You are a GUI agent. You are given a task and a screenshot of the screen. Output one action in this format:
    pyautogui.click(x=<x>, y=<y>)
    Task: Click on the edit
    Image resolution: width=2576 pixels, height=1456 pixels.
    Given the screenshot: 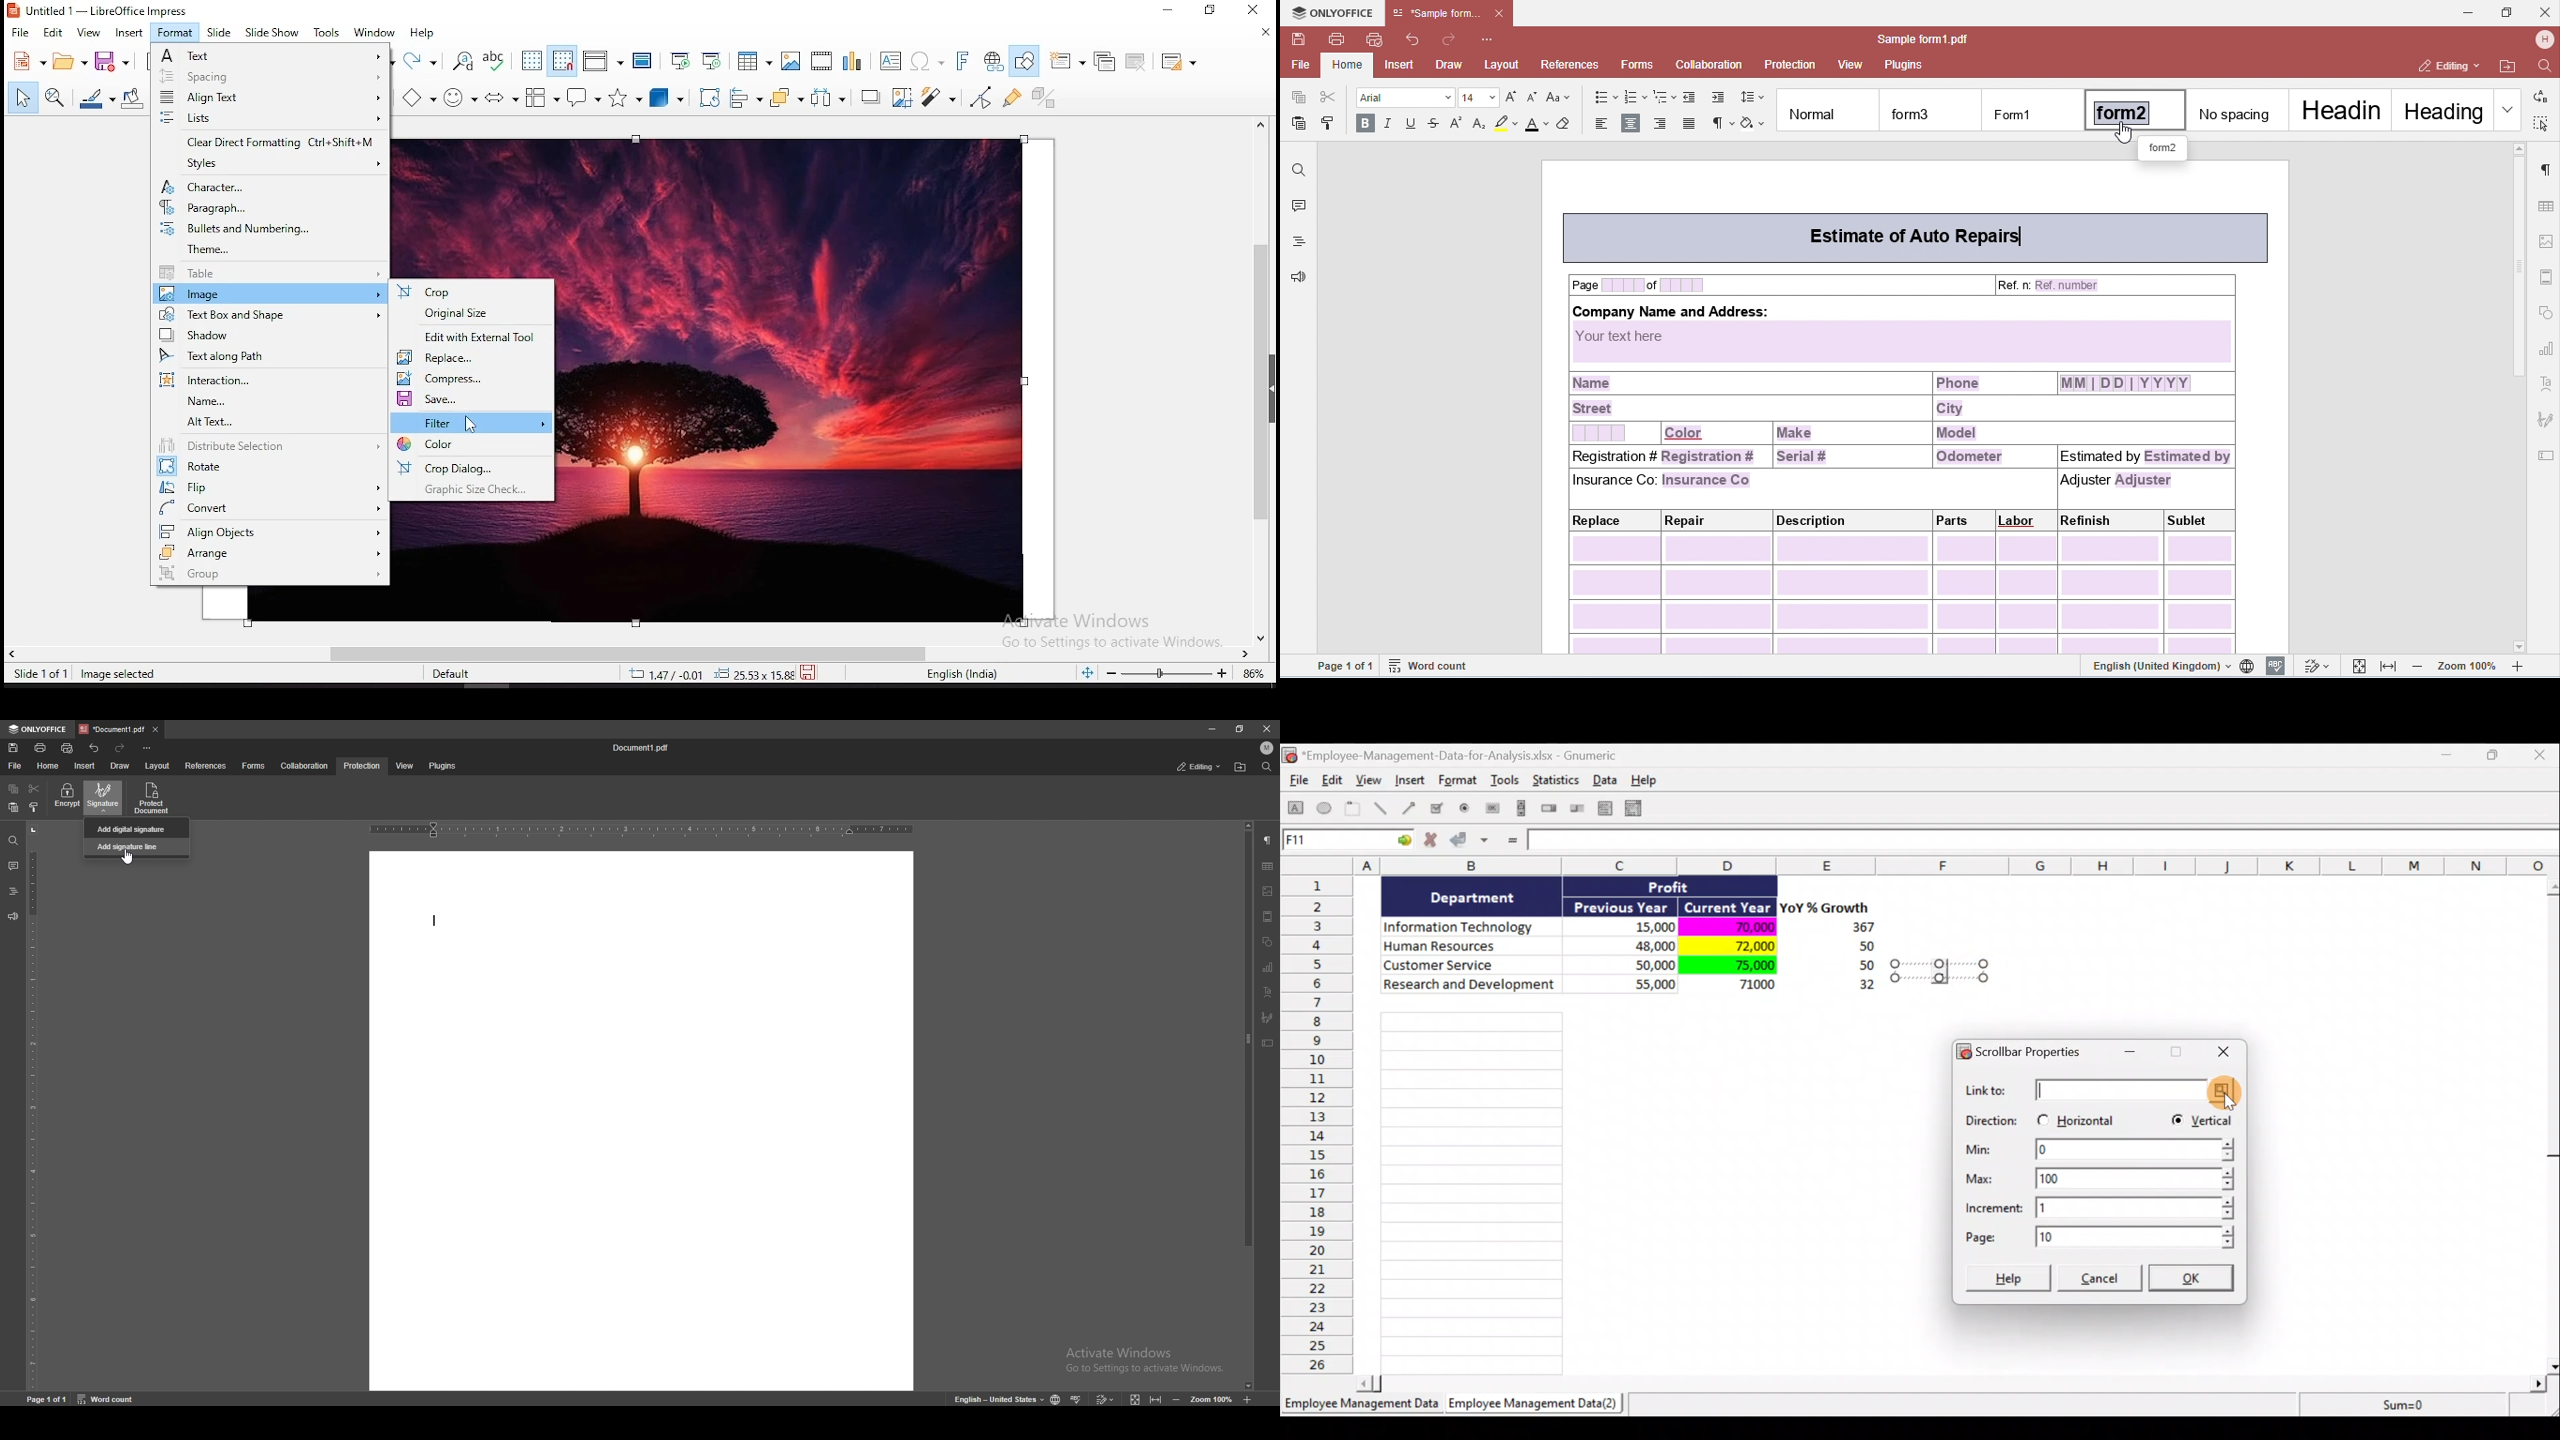 What is the action you would take?
    pyautogui.click(x=55, y=33)
    